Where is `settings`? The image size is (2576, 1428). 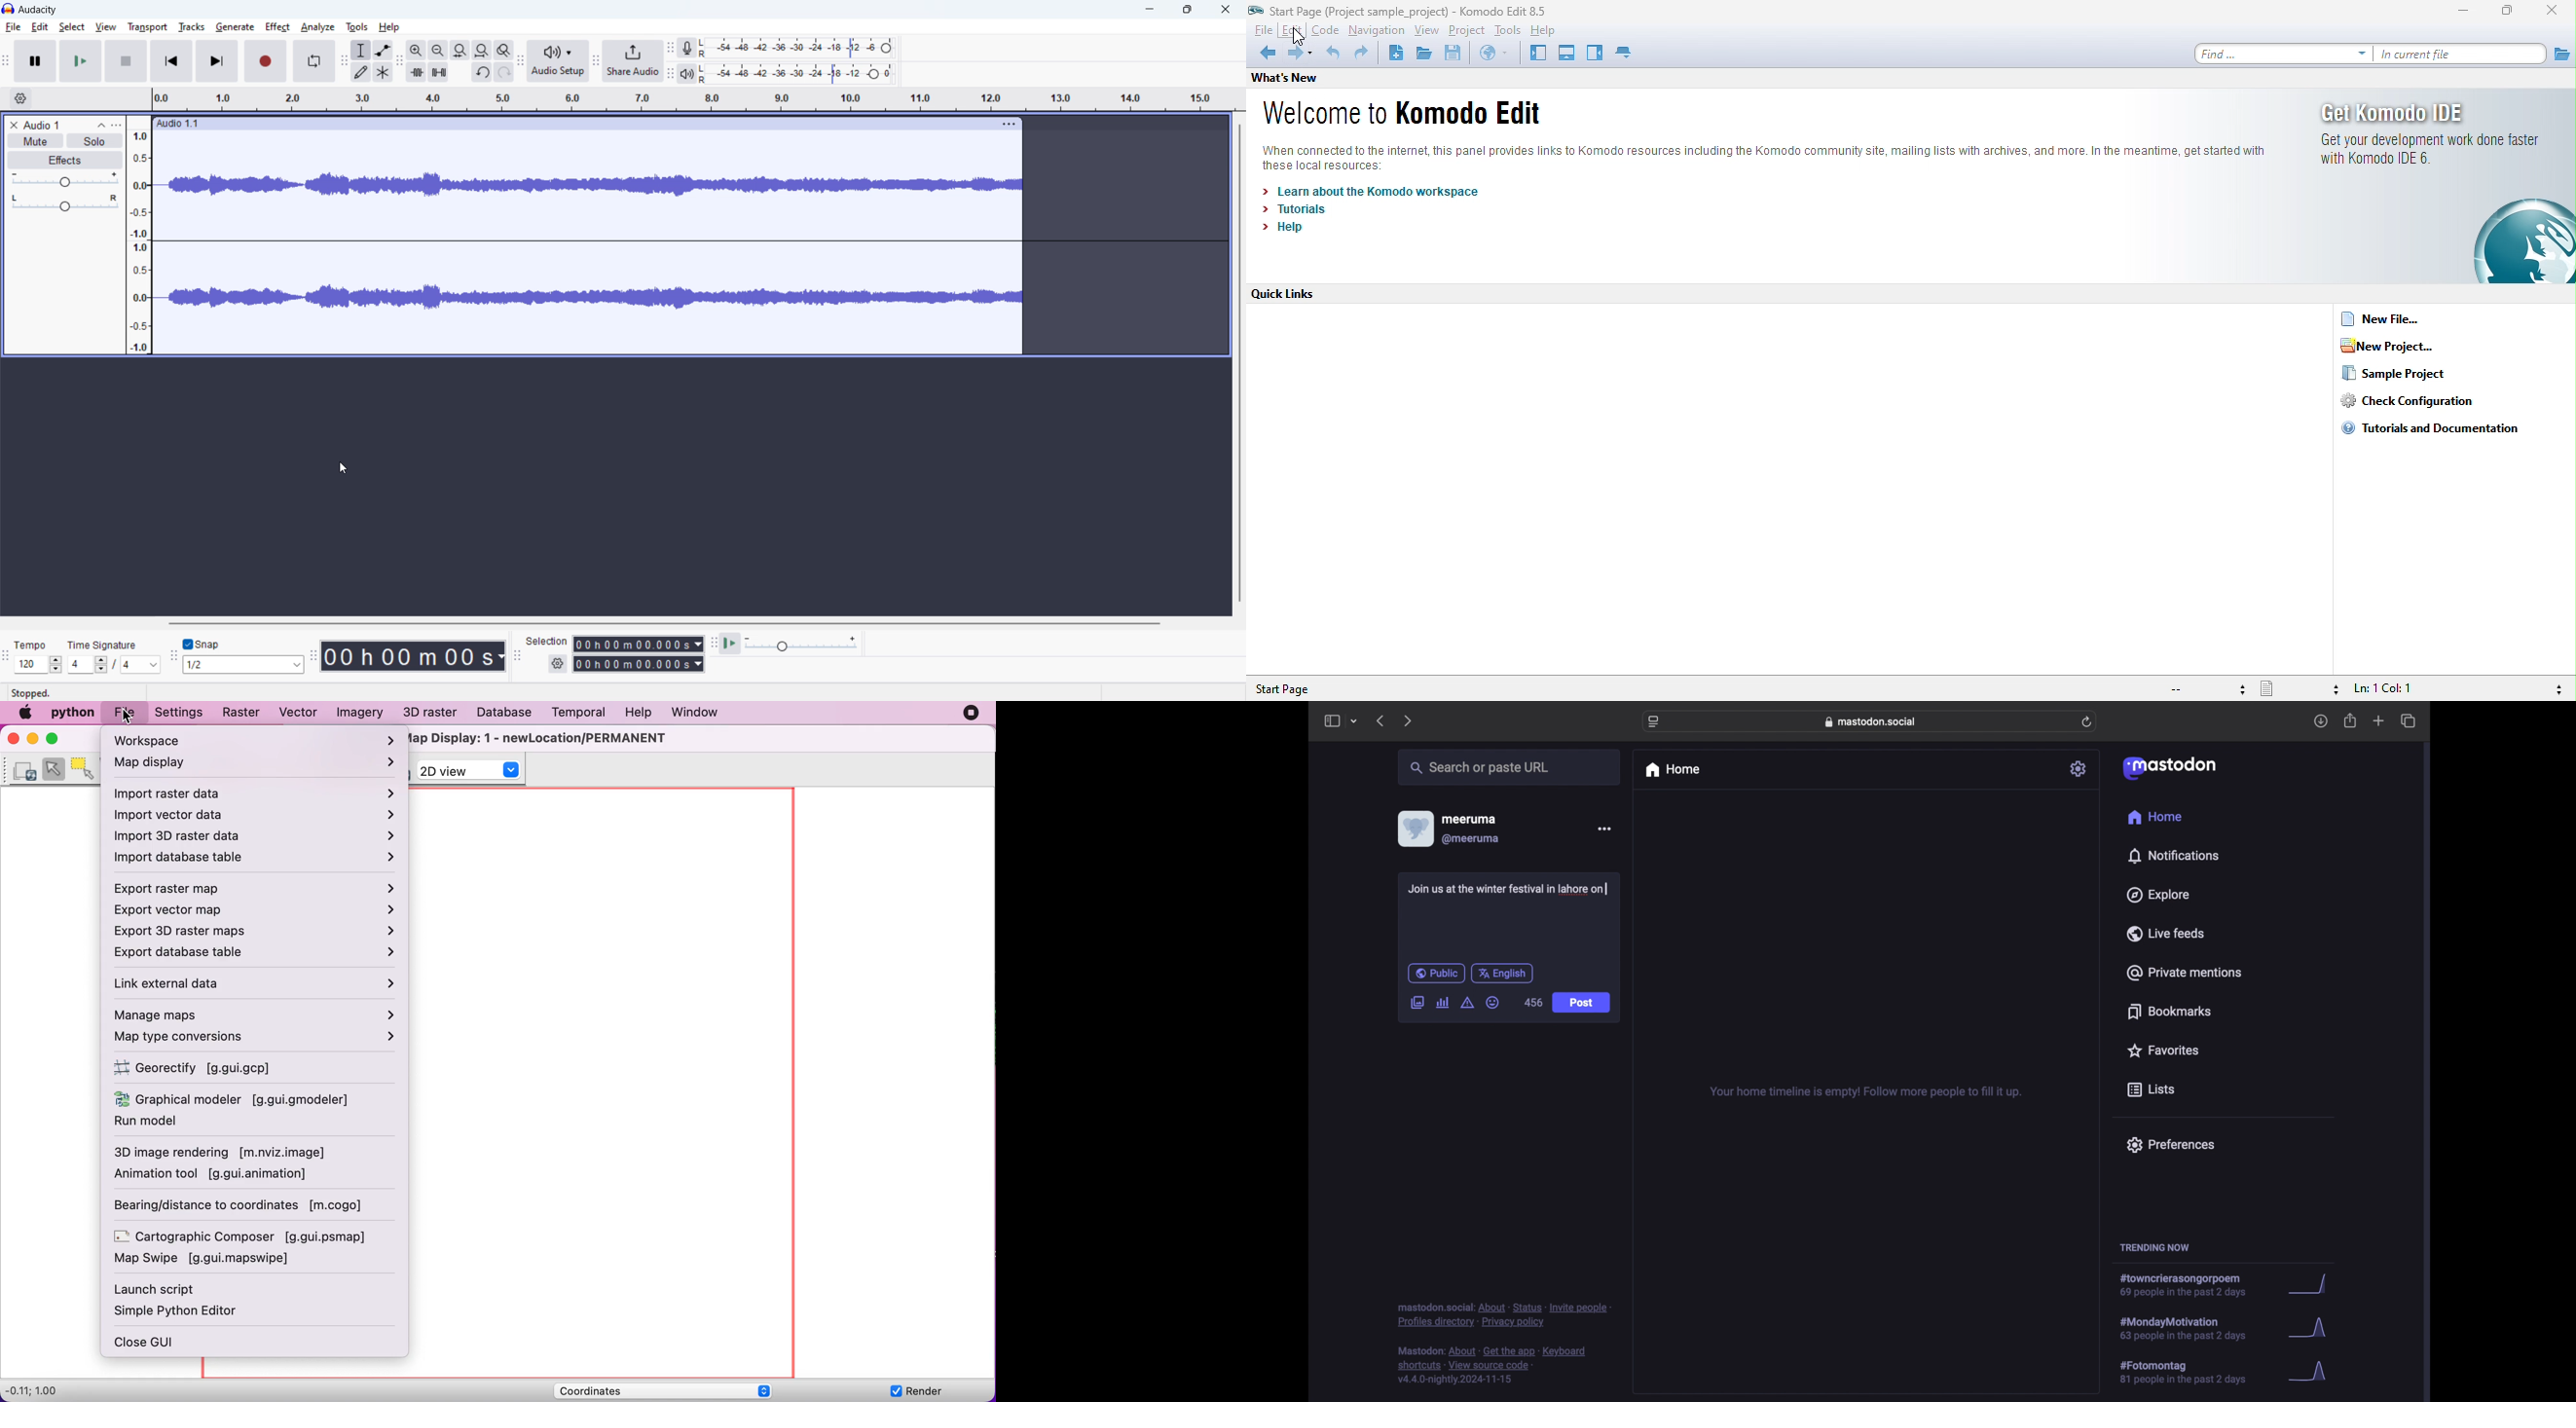 settings is located at coordinates (558, 663).